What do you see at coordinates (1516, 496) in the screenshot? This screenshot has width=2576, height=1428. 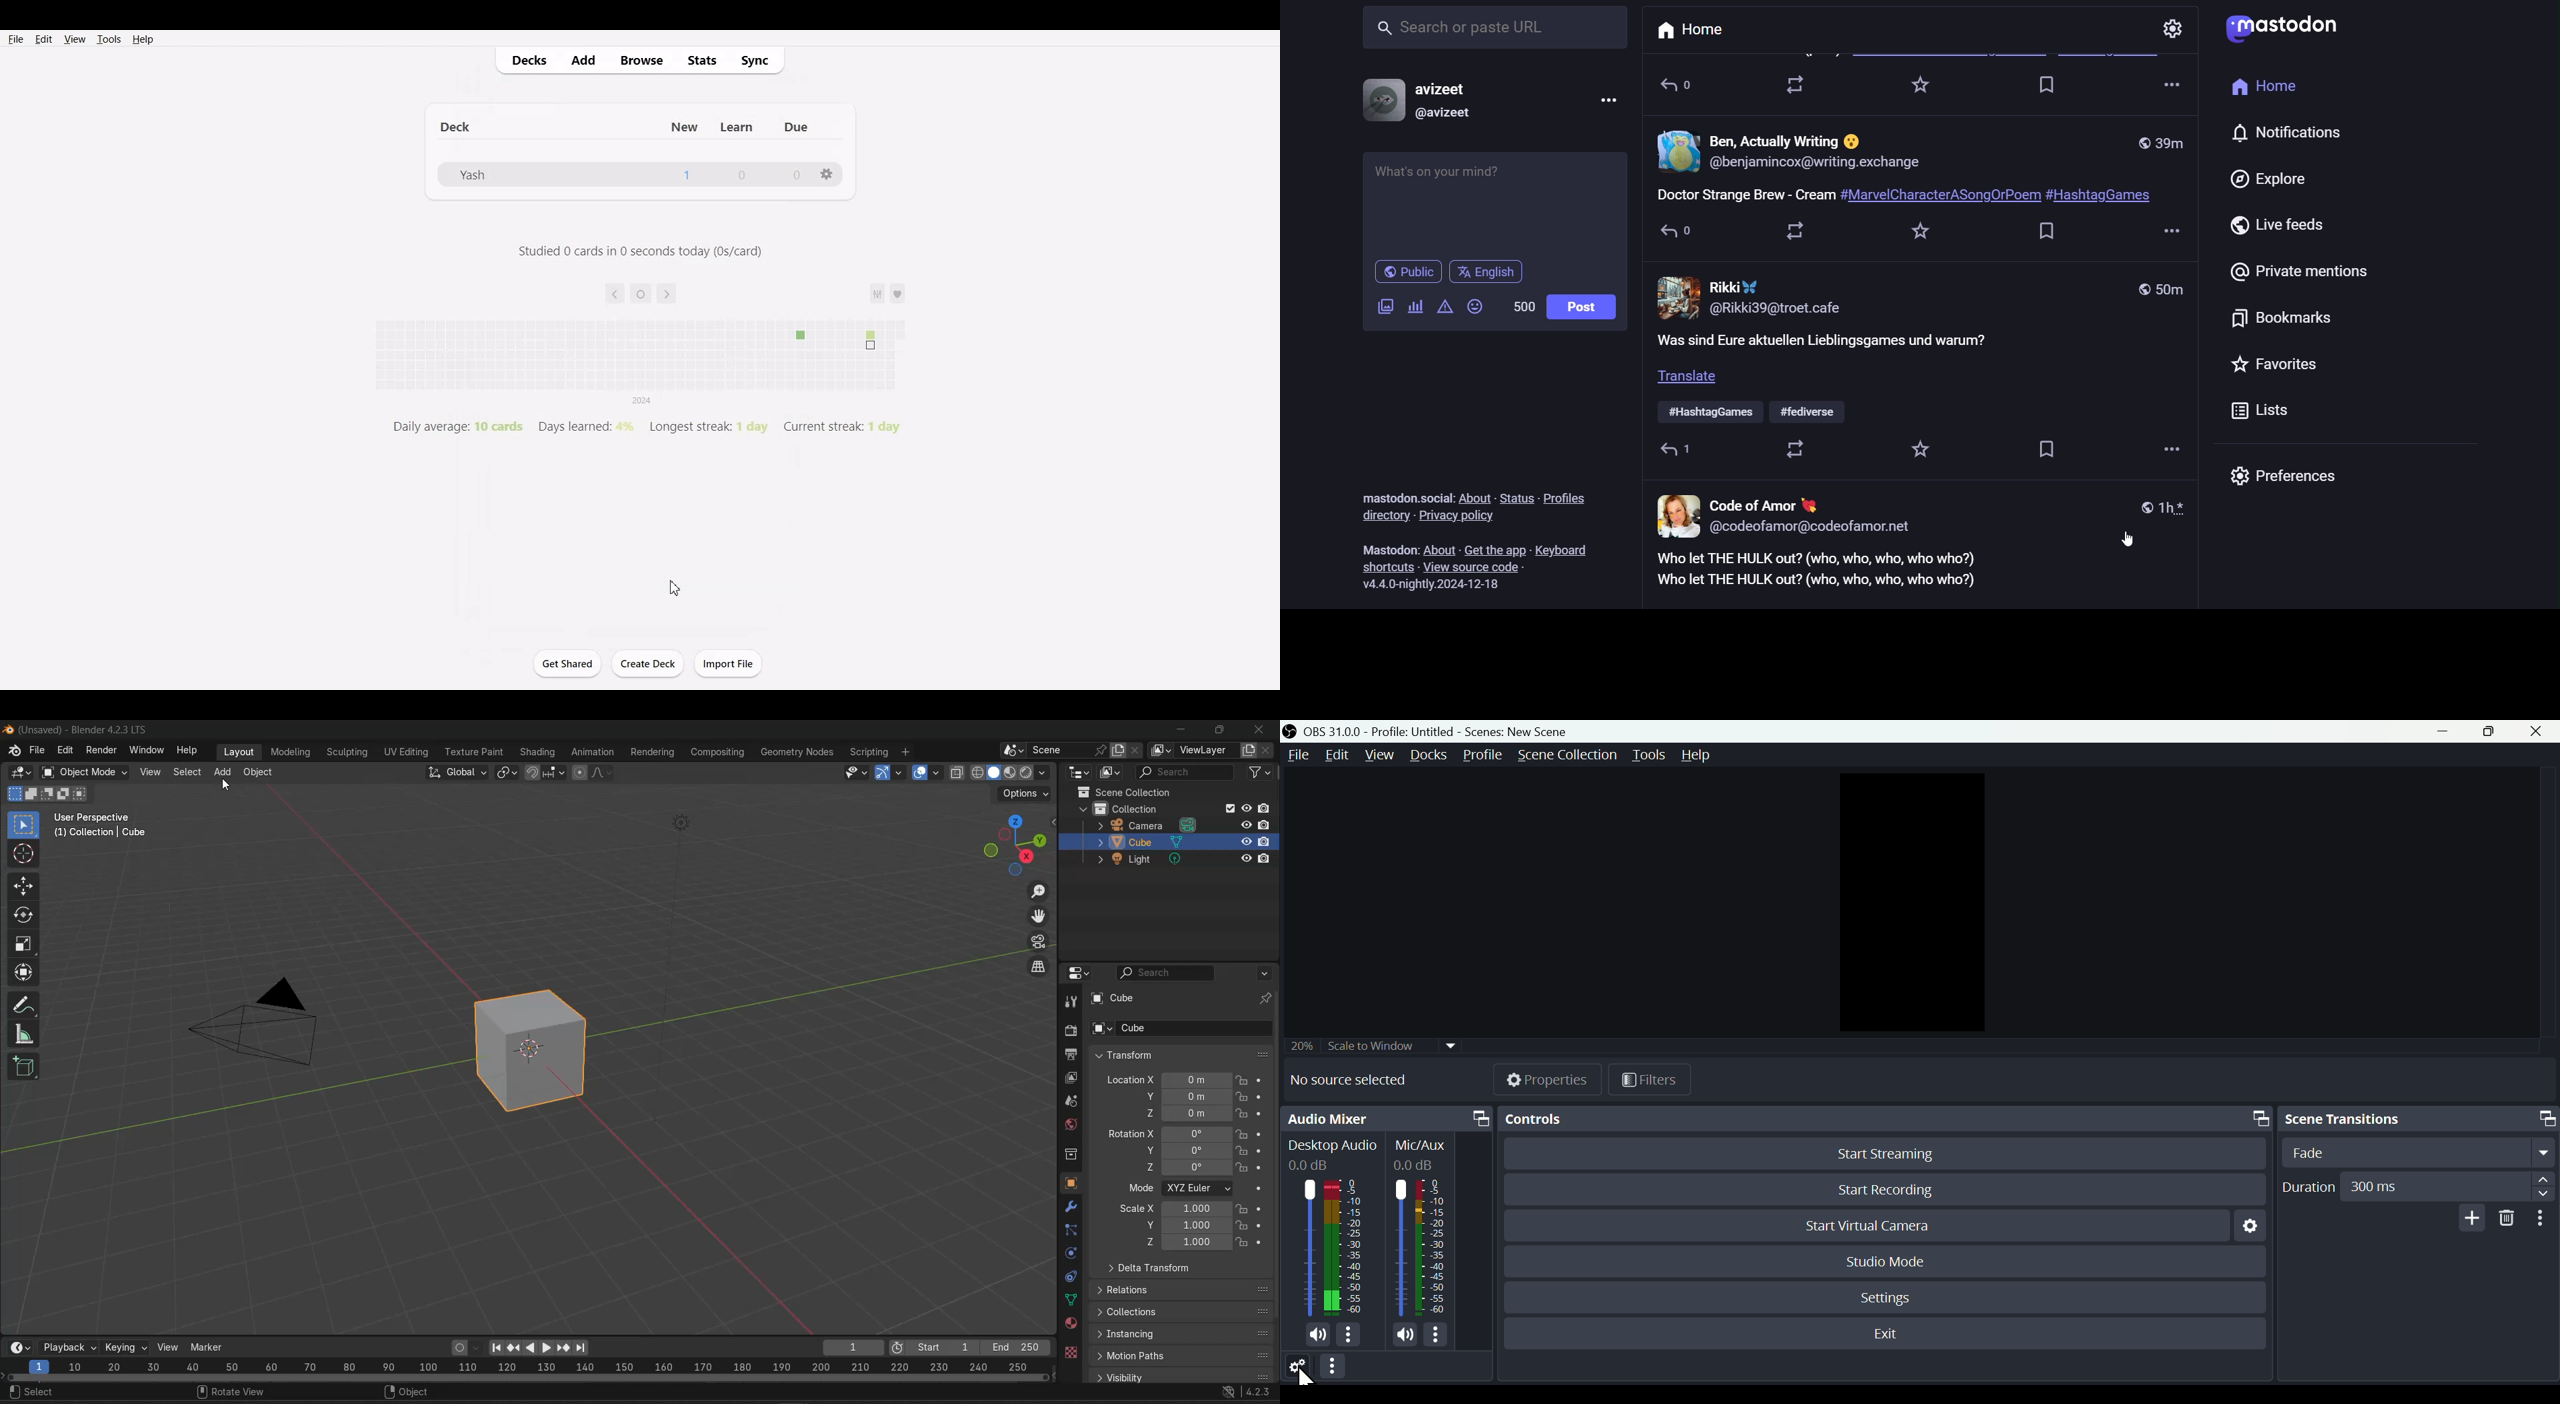 I see `status` at bounding box center [1516, 496].